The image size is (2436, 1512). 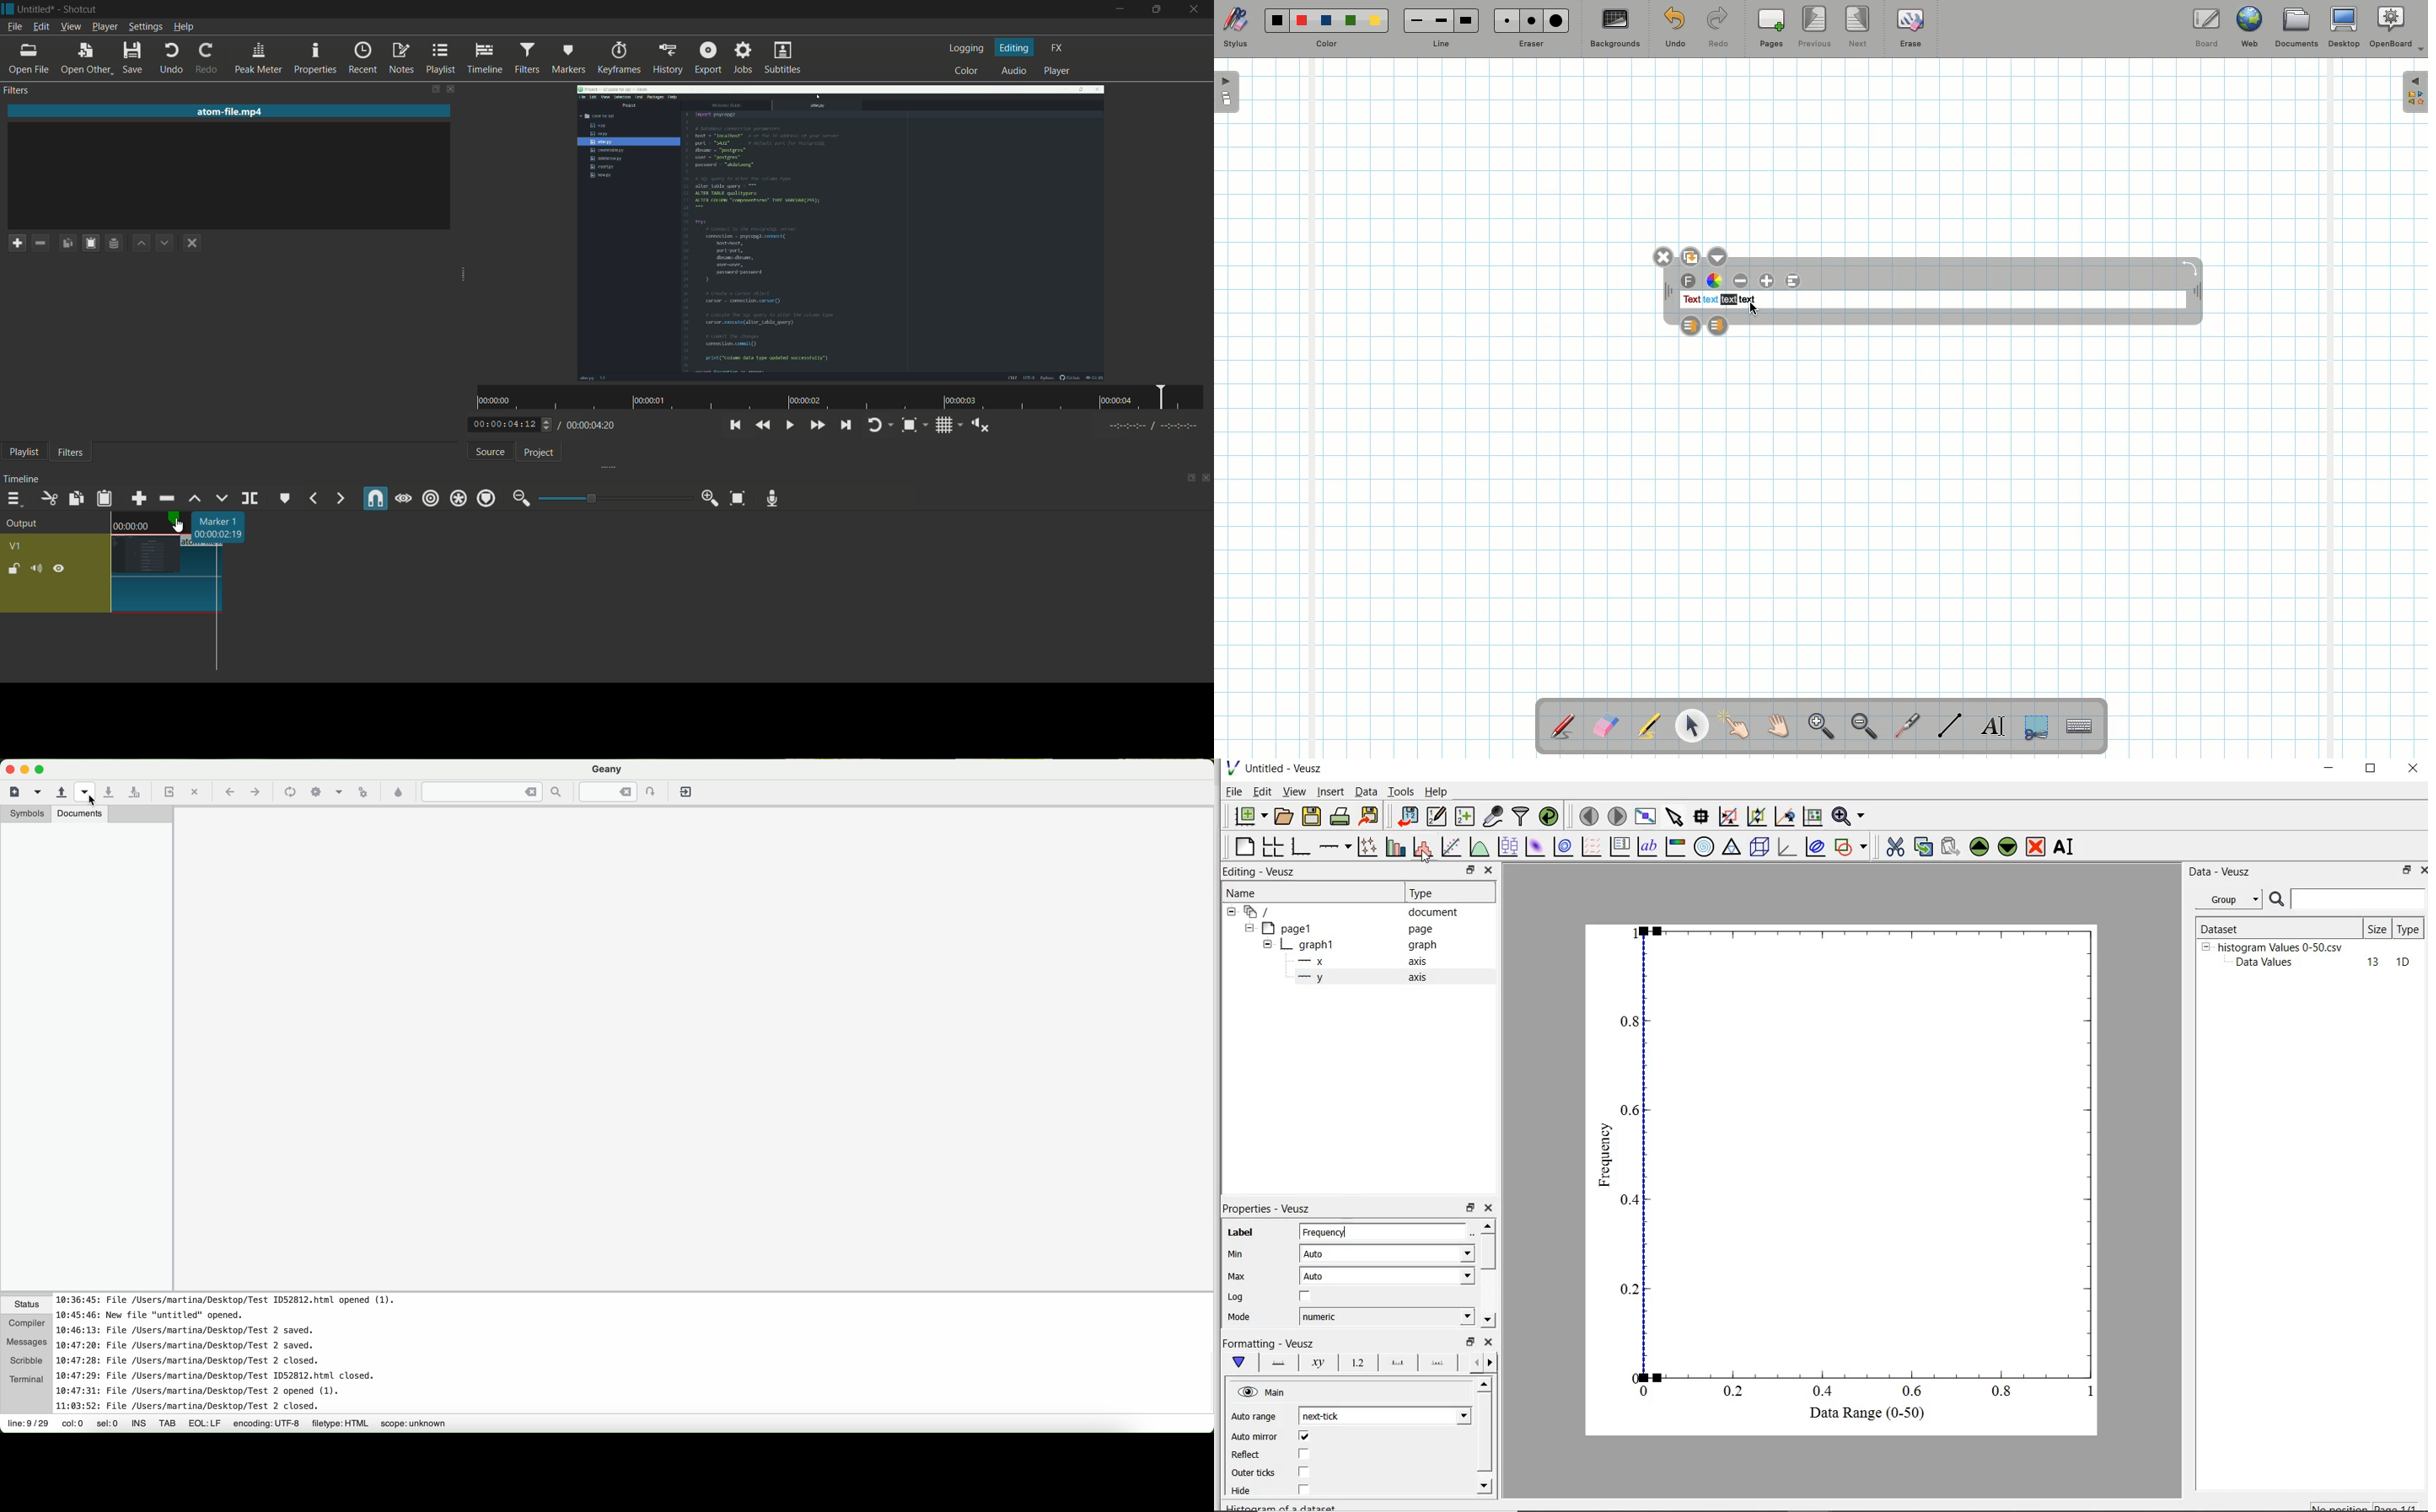 I want to click on click or draw a rectangle to zoom on graph axes, so click(x=1756, y=817).